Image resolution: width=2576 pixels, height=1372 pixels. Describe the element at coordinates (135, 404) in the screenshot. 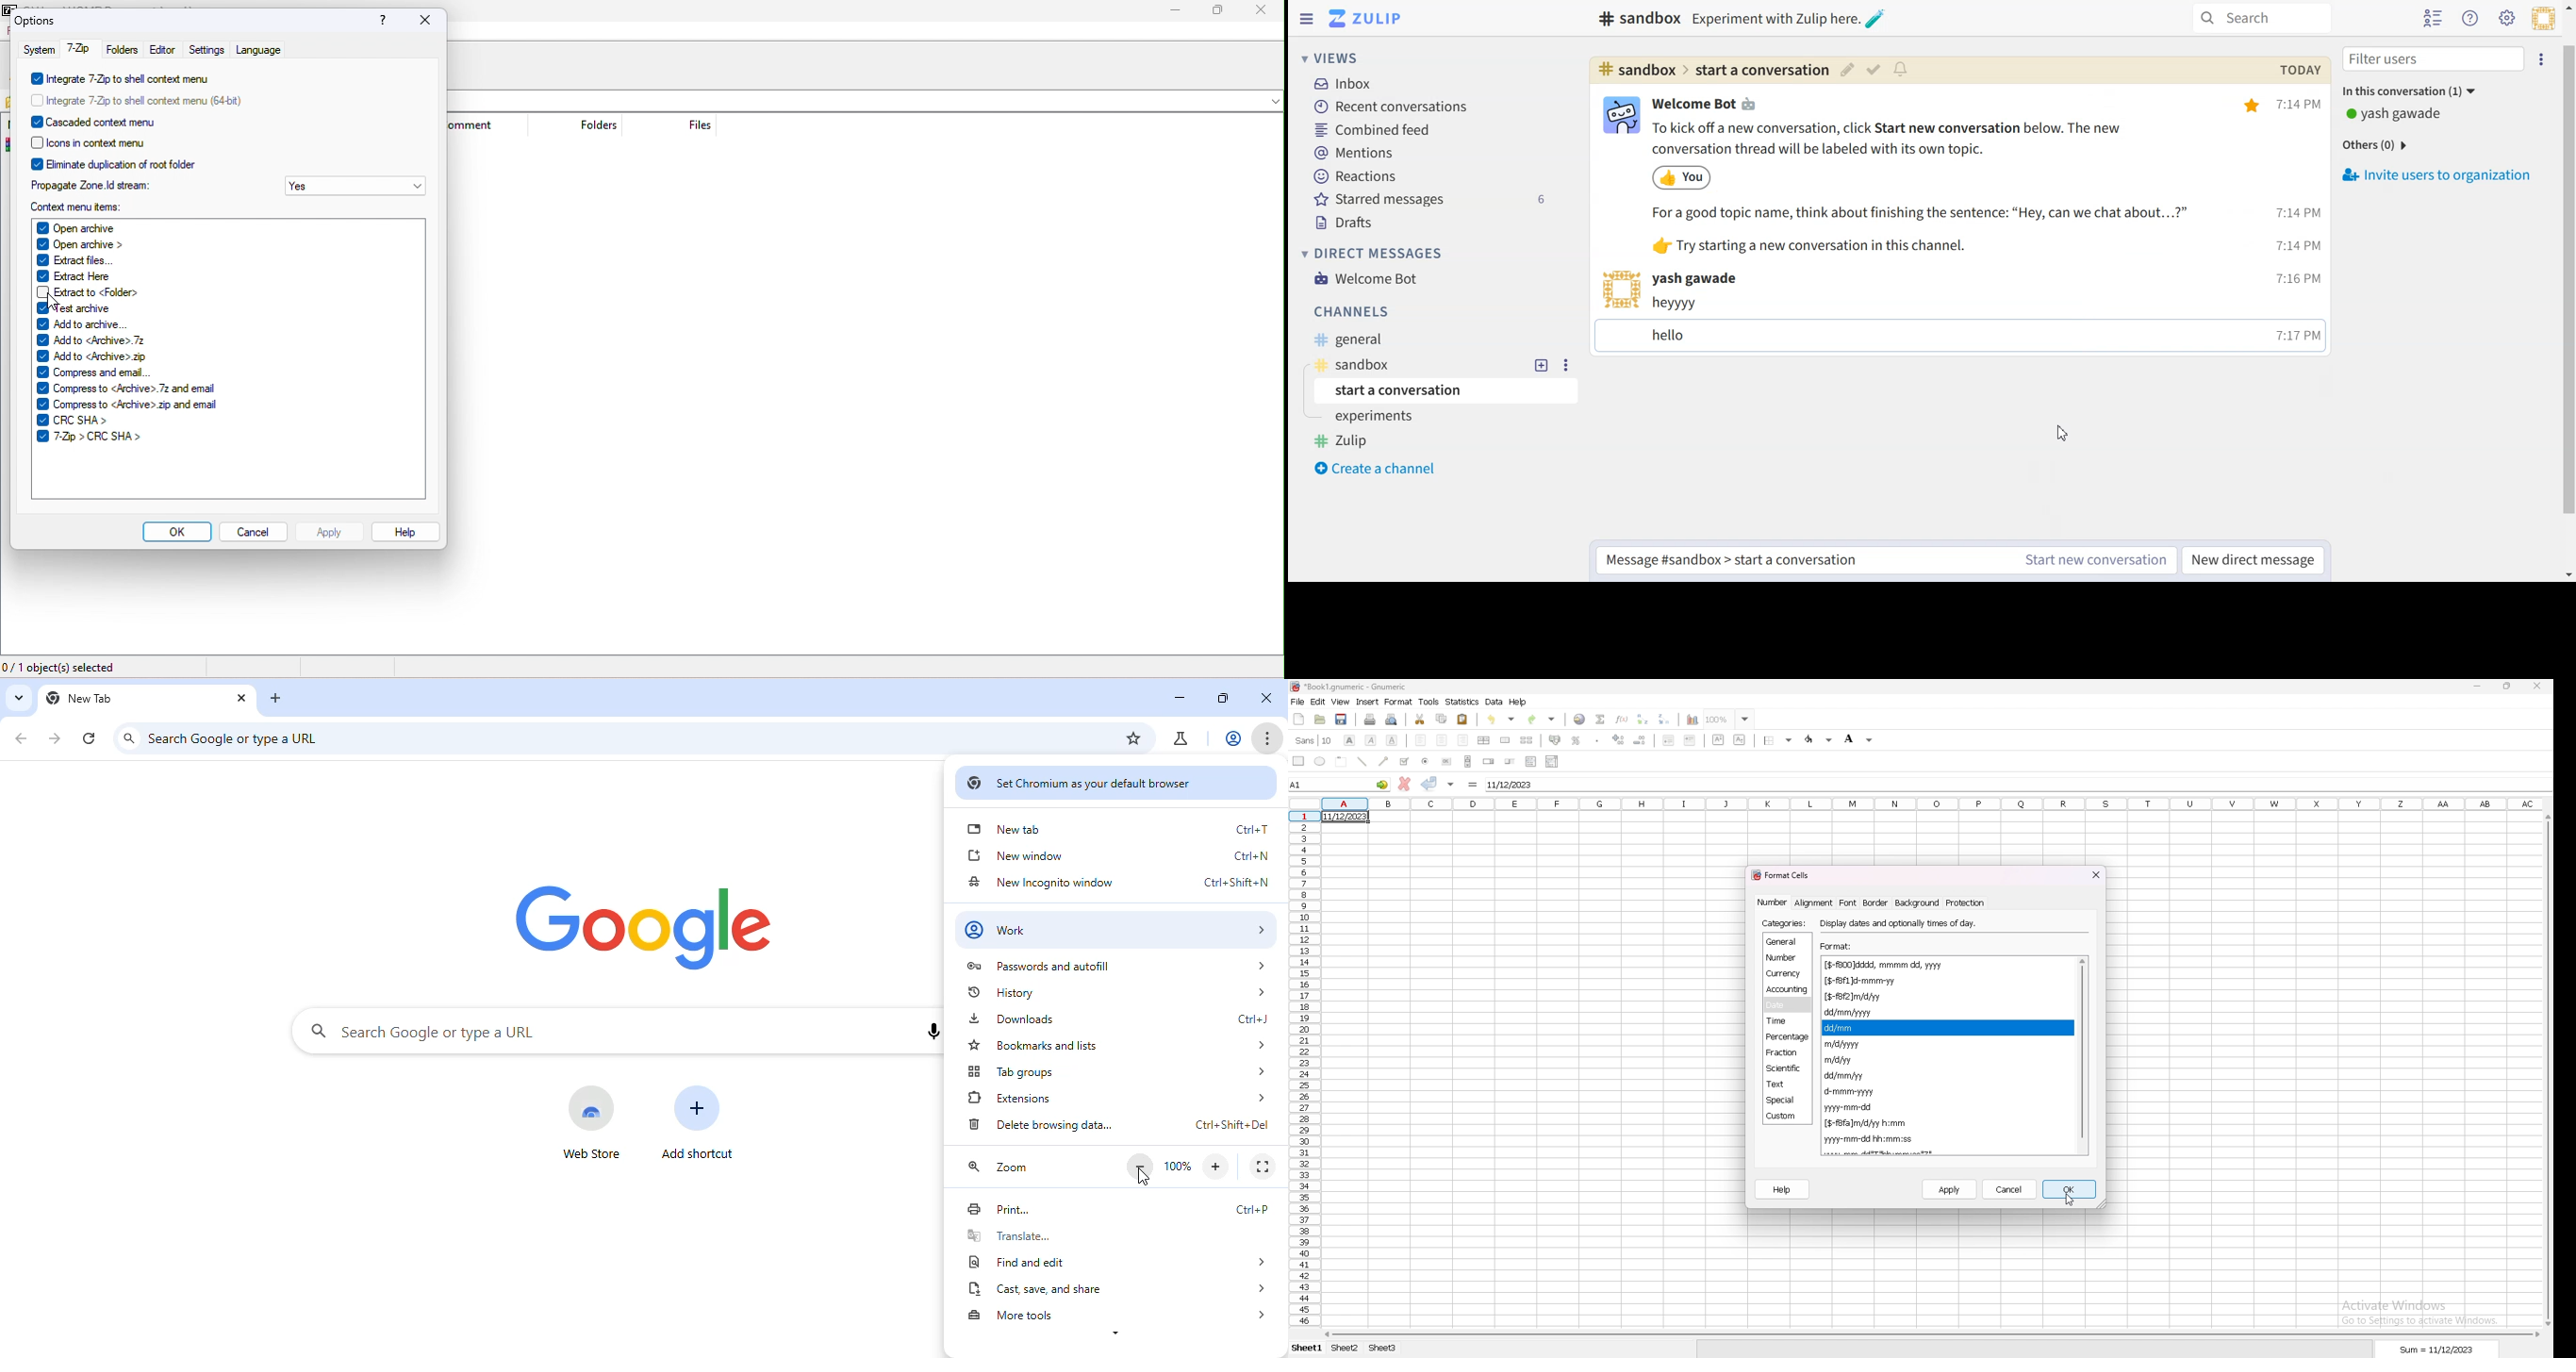

I see `compress to <archive>.zip and email` at that location.